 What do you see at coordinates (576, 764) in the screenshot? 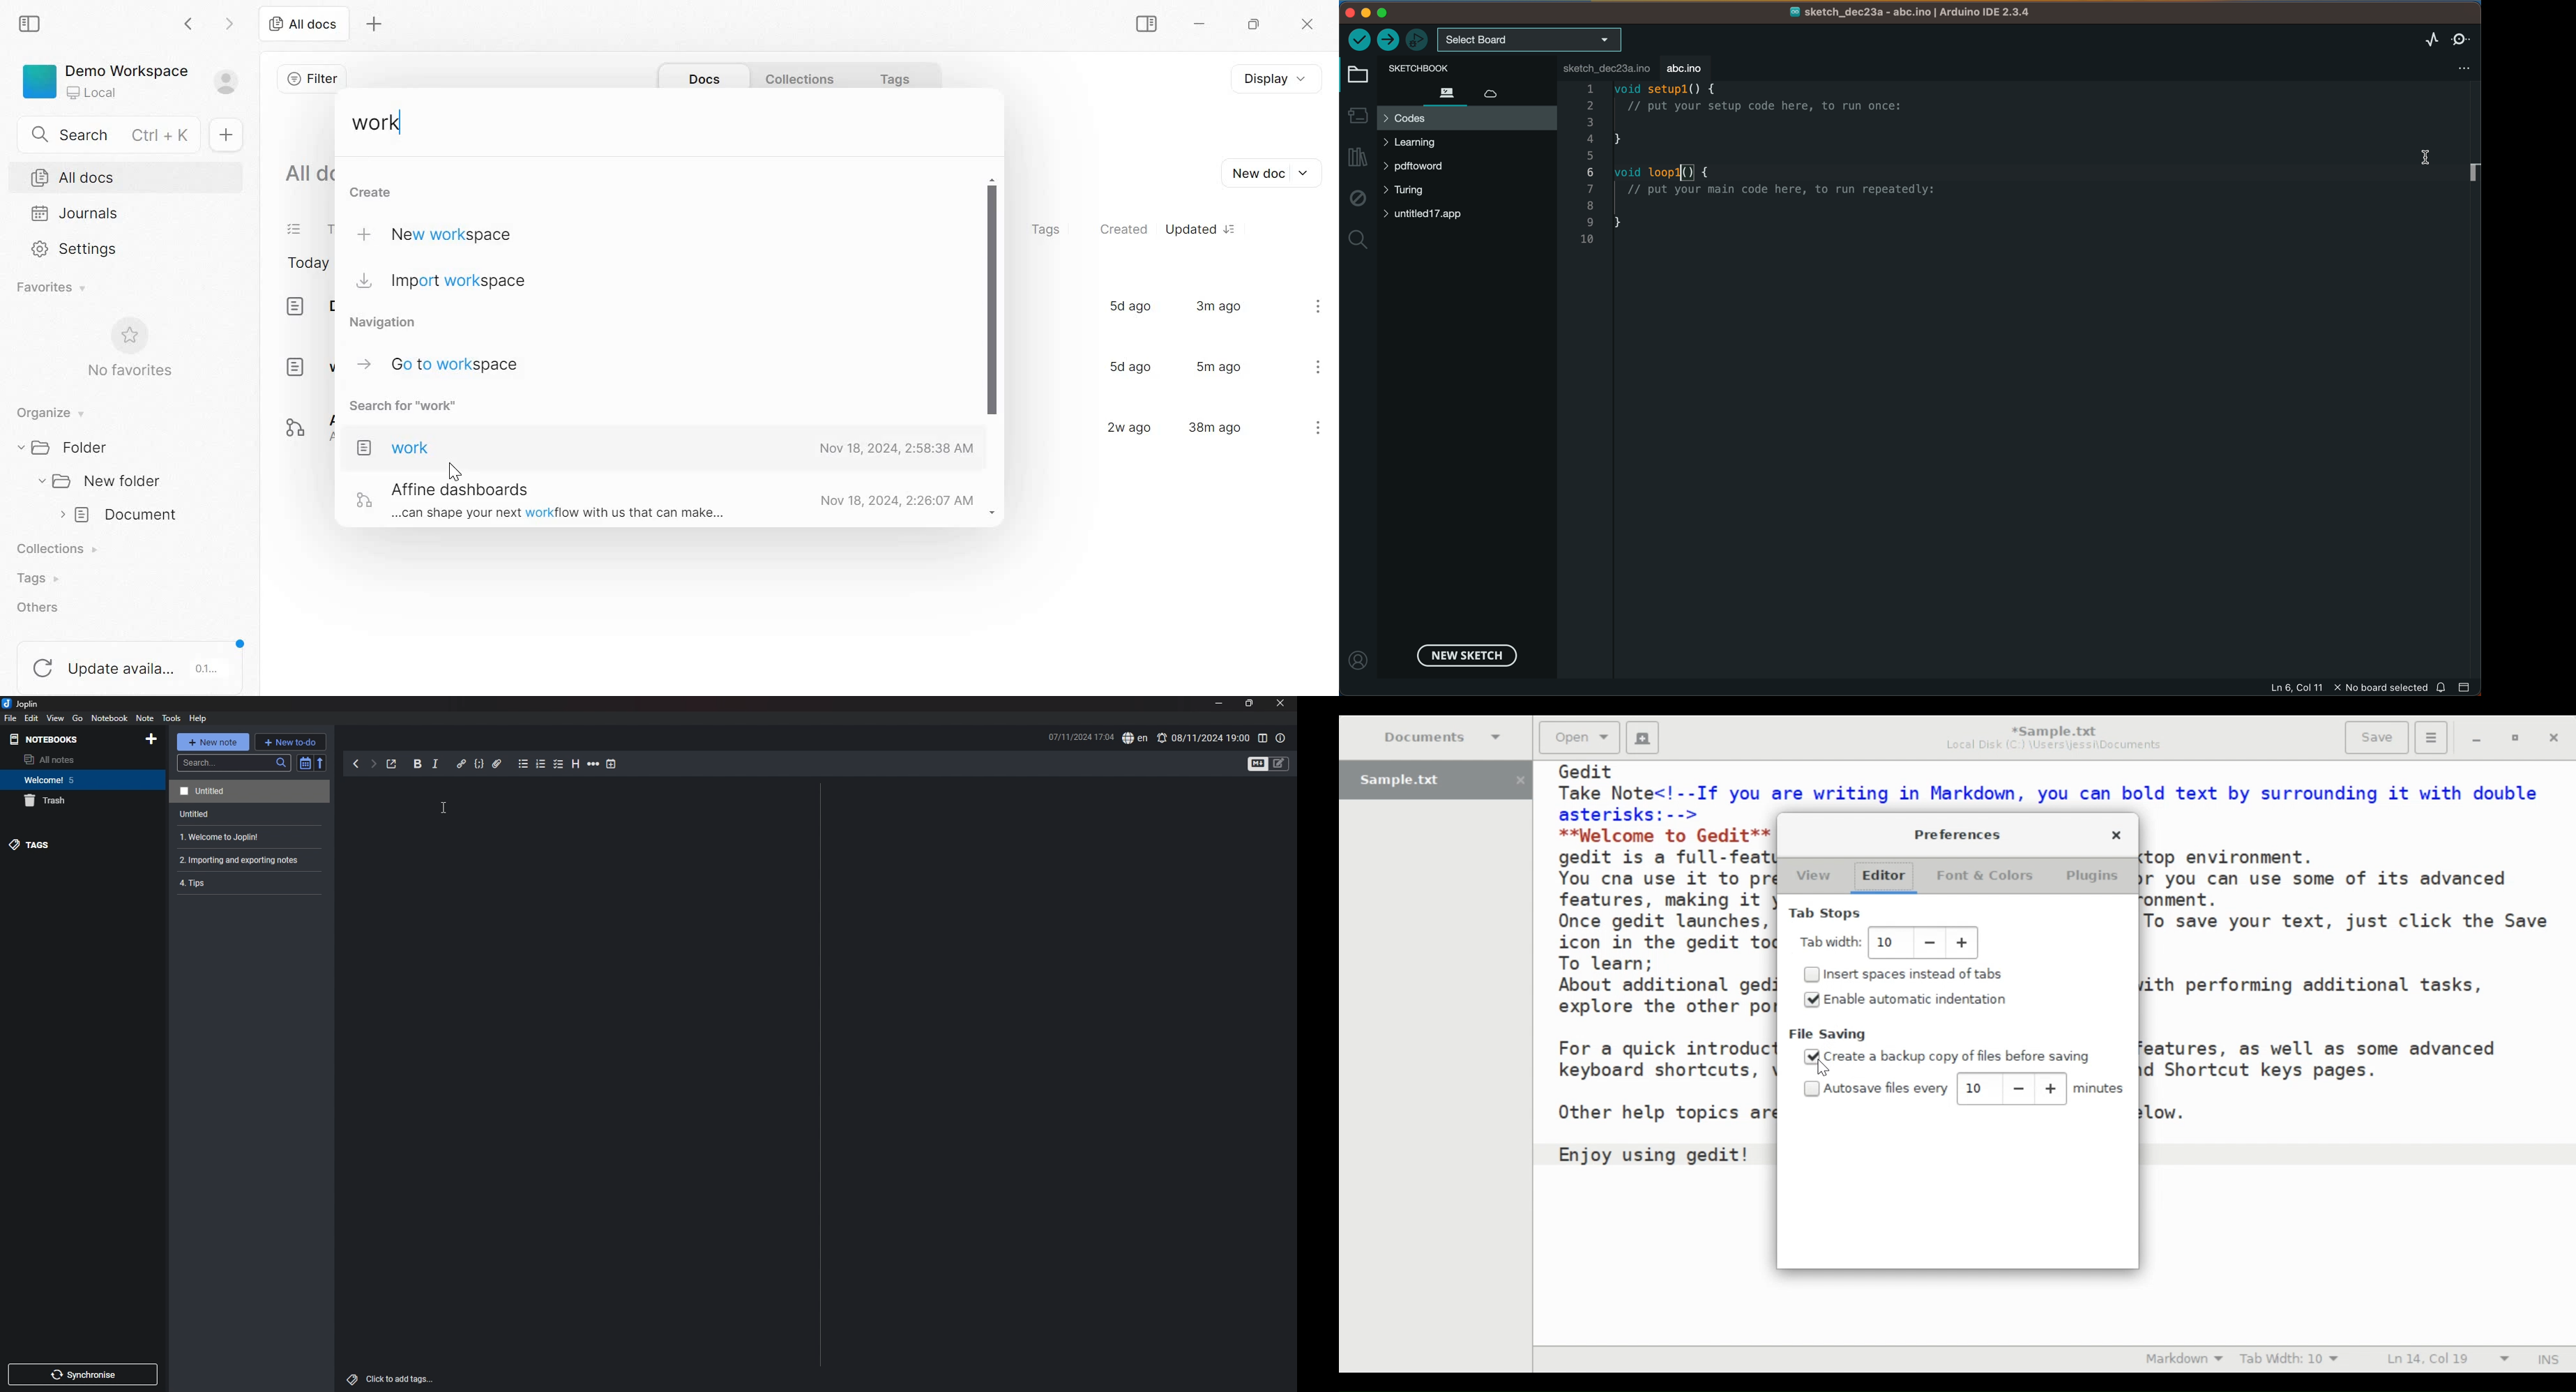
I see `heading` at bounding box center [576, 764].